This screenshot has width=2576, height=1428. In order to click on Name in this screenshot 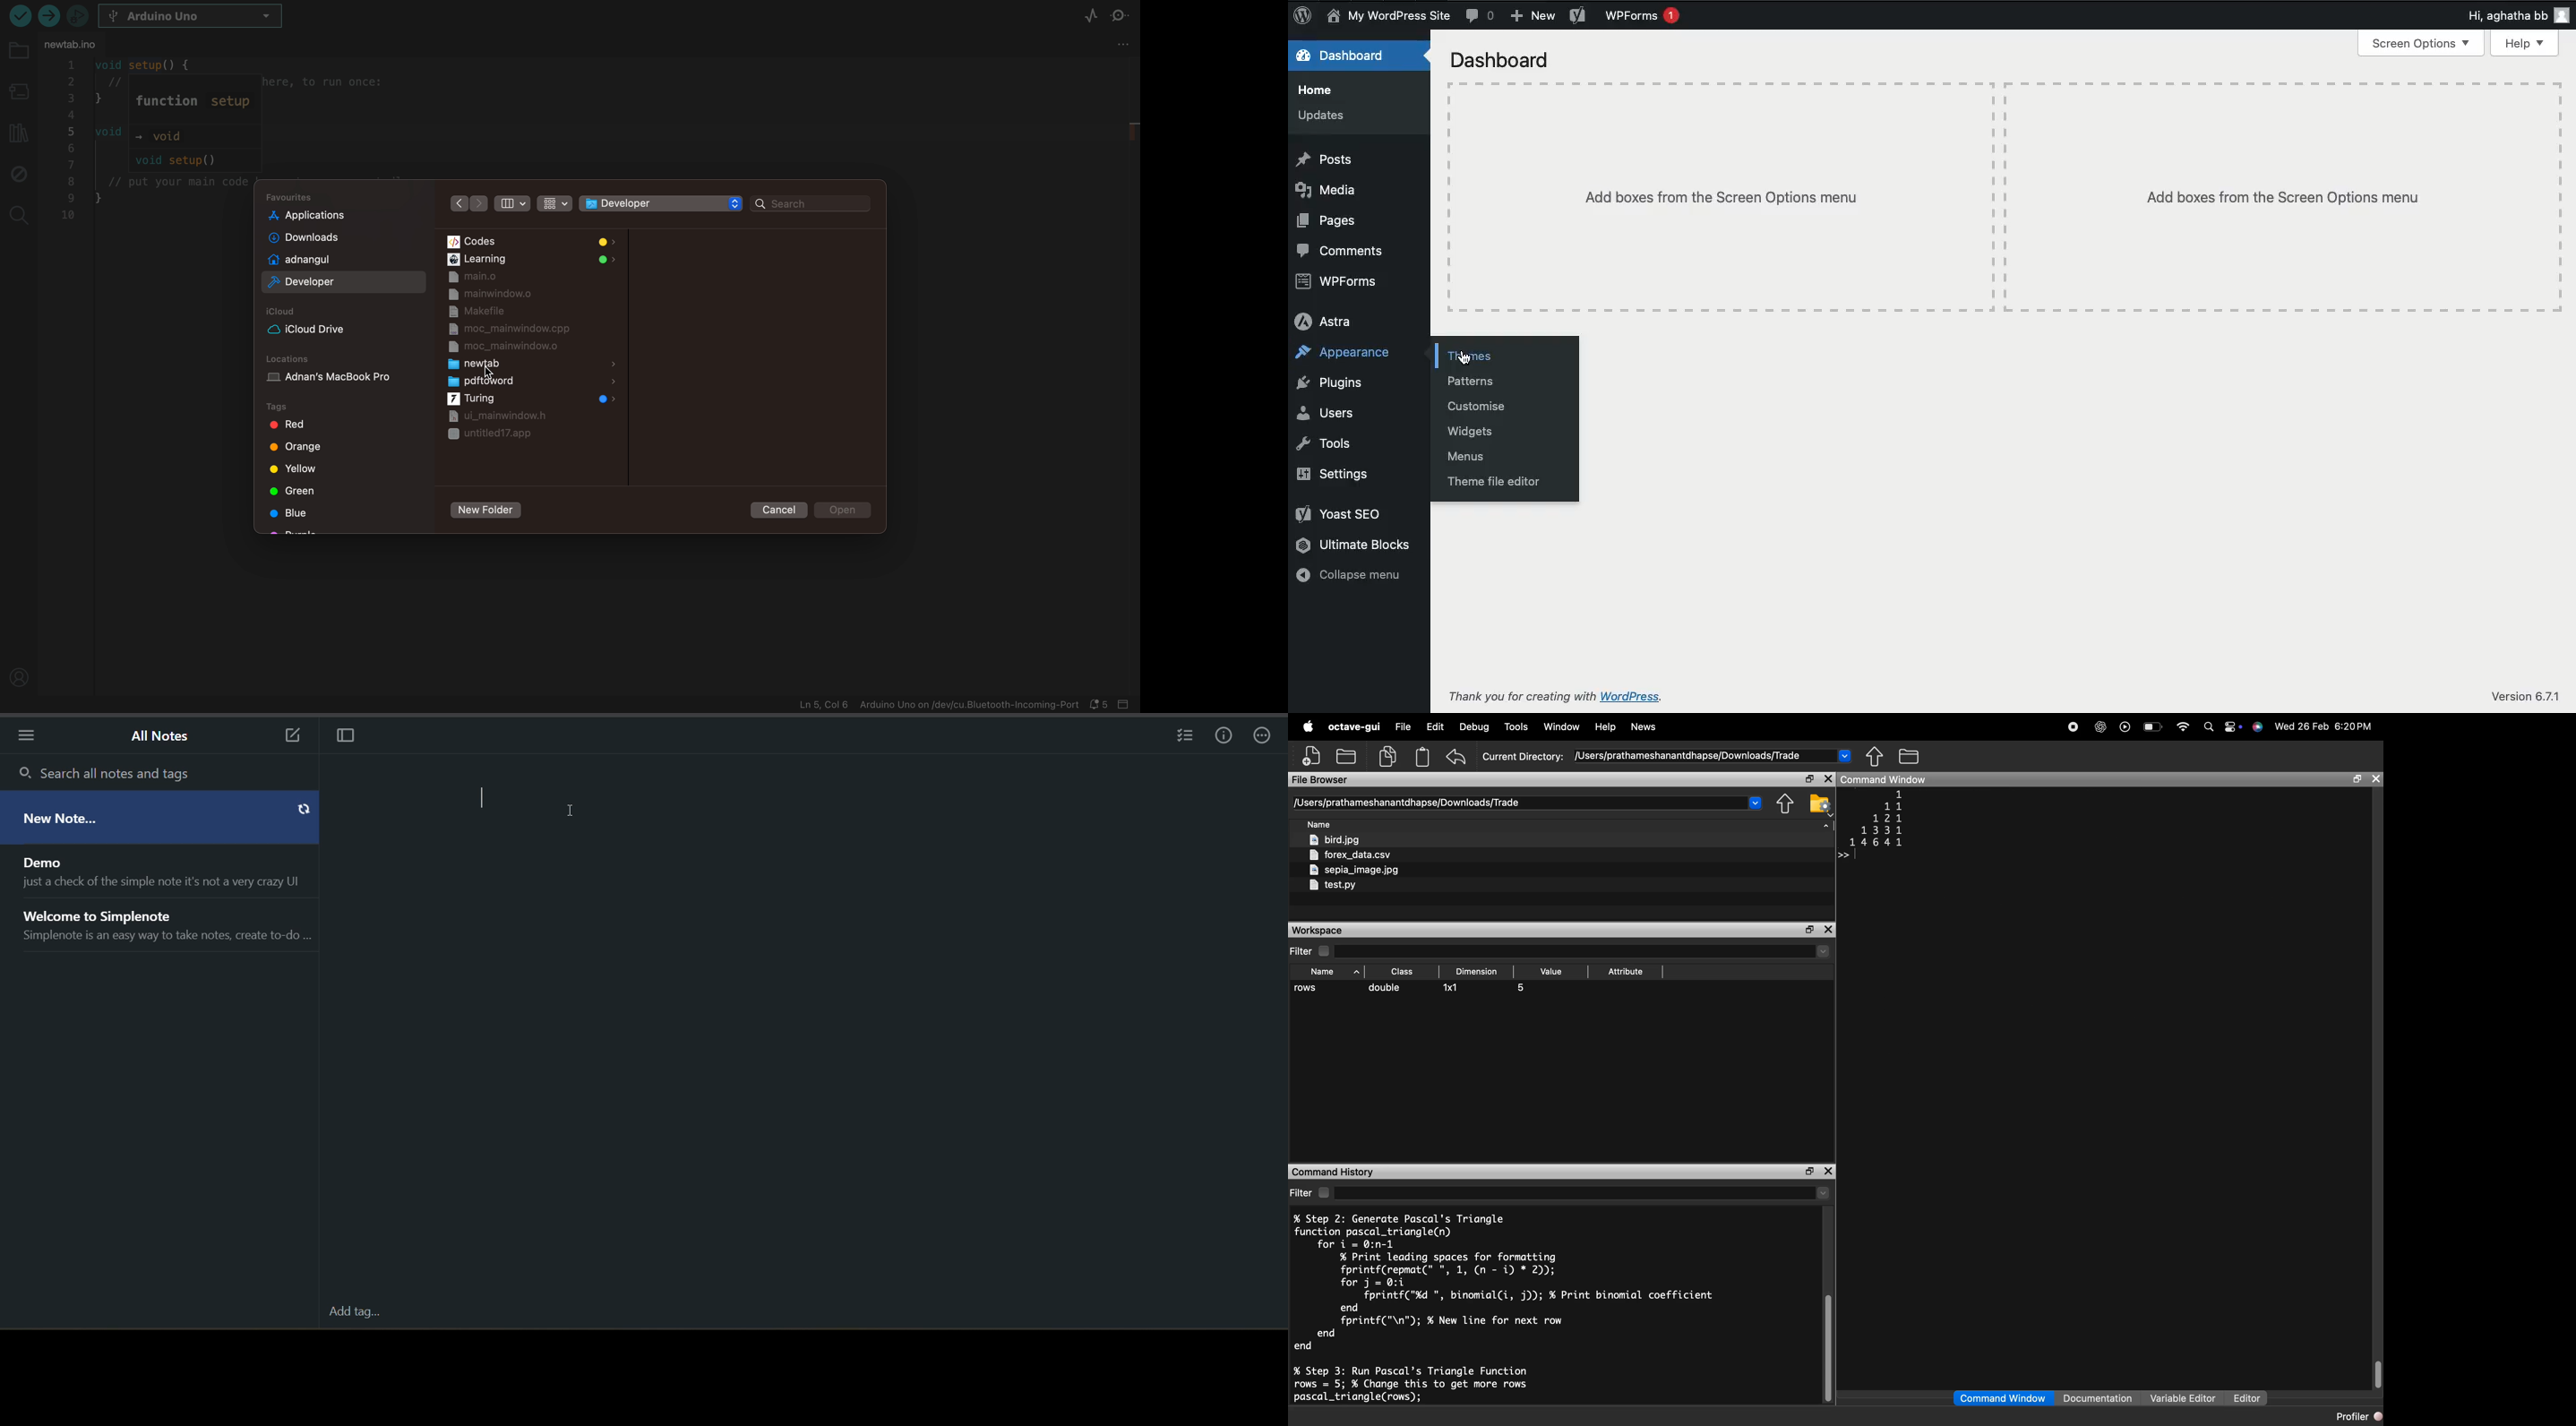, I will do `click(1387, 16)`.